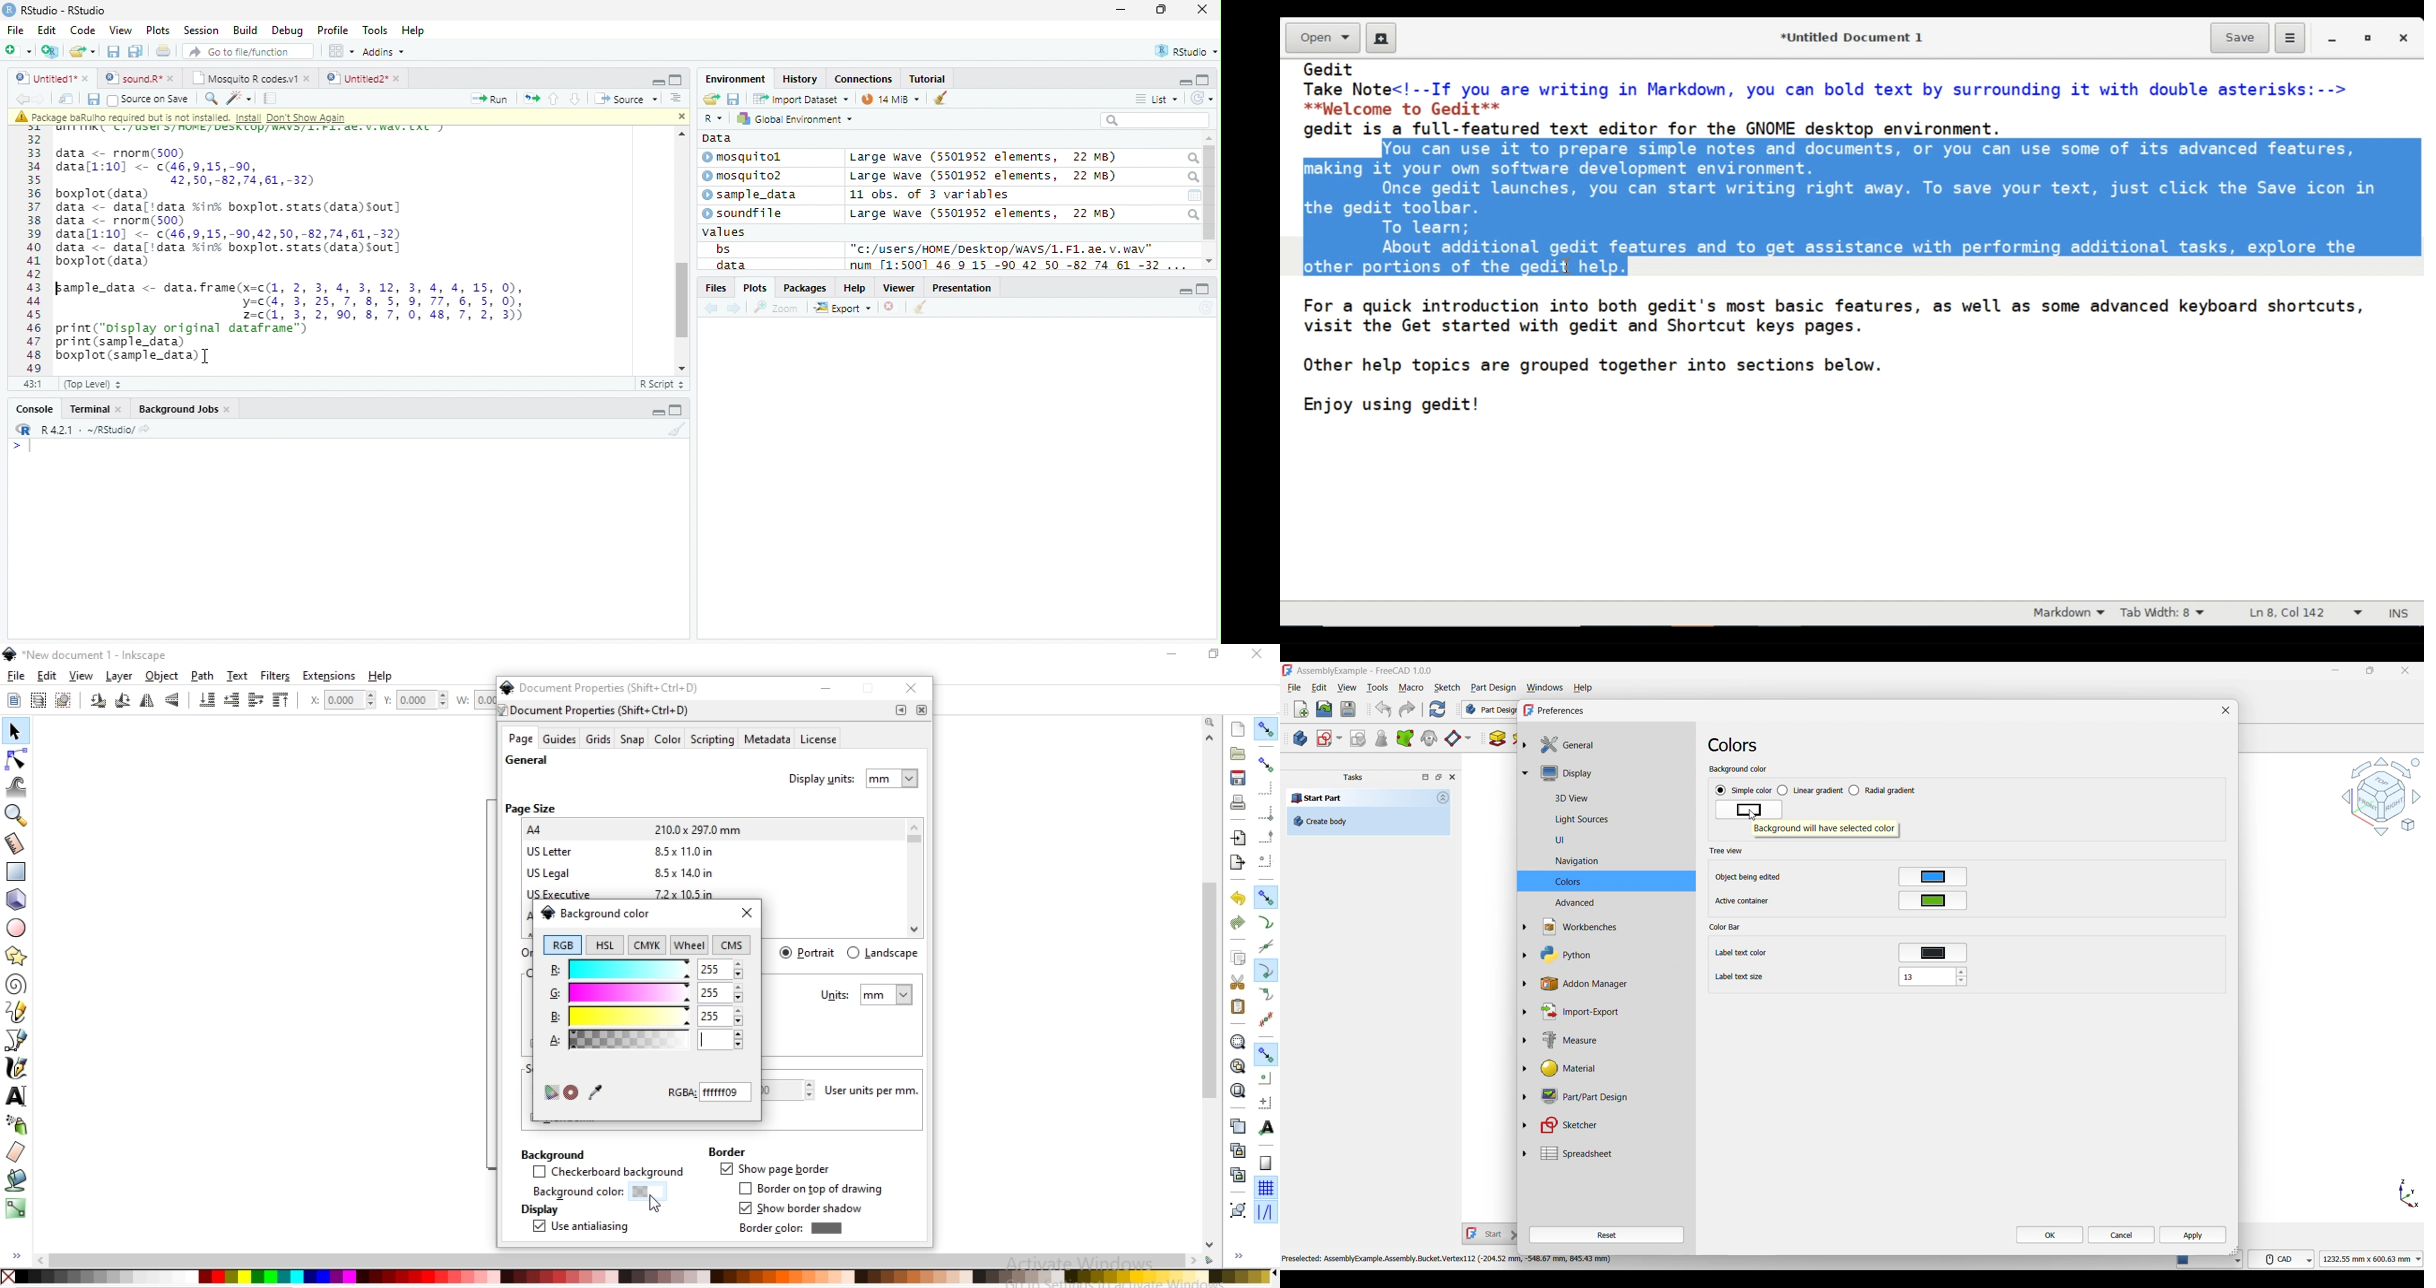 The image size is (2436, 1288). I want to click on Go to previous section, so click(553, 99).